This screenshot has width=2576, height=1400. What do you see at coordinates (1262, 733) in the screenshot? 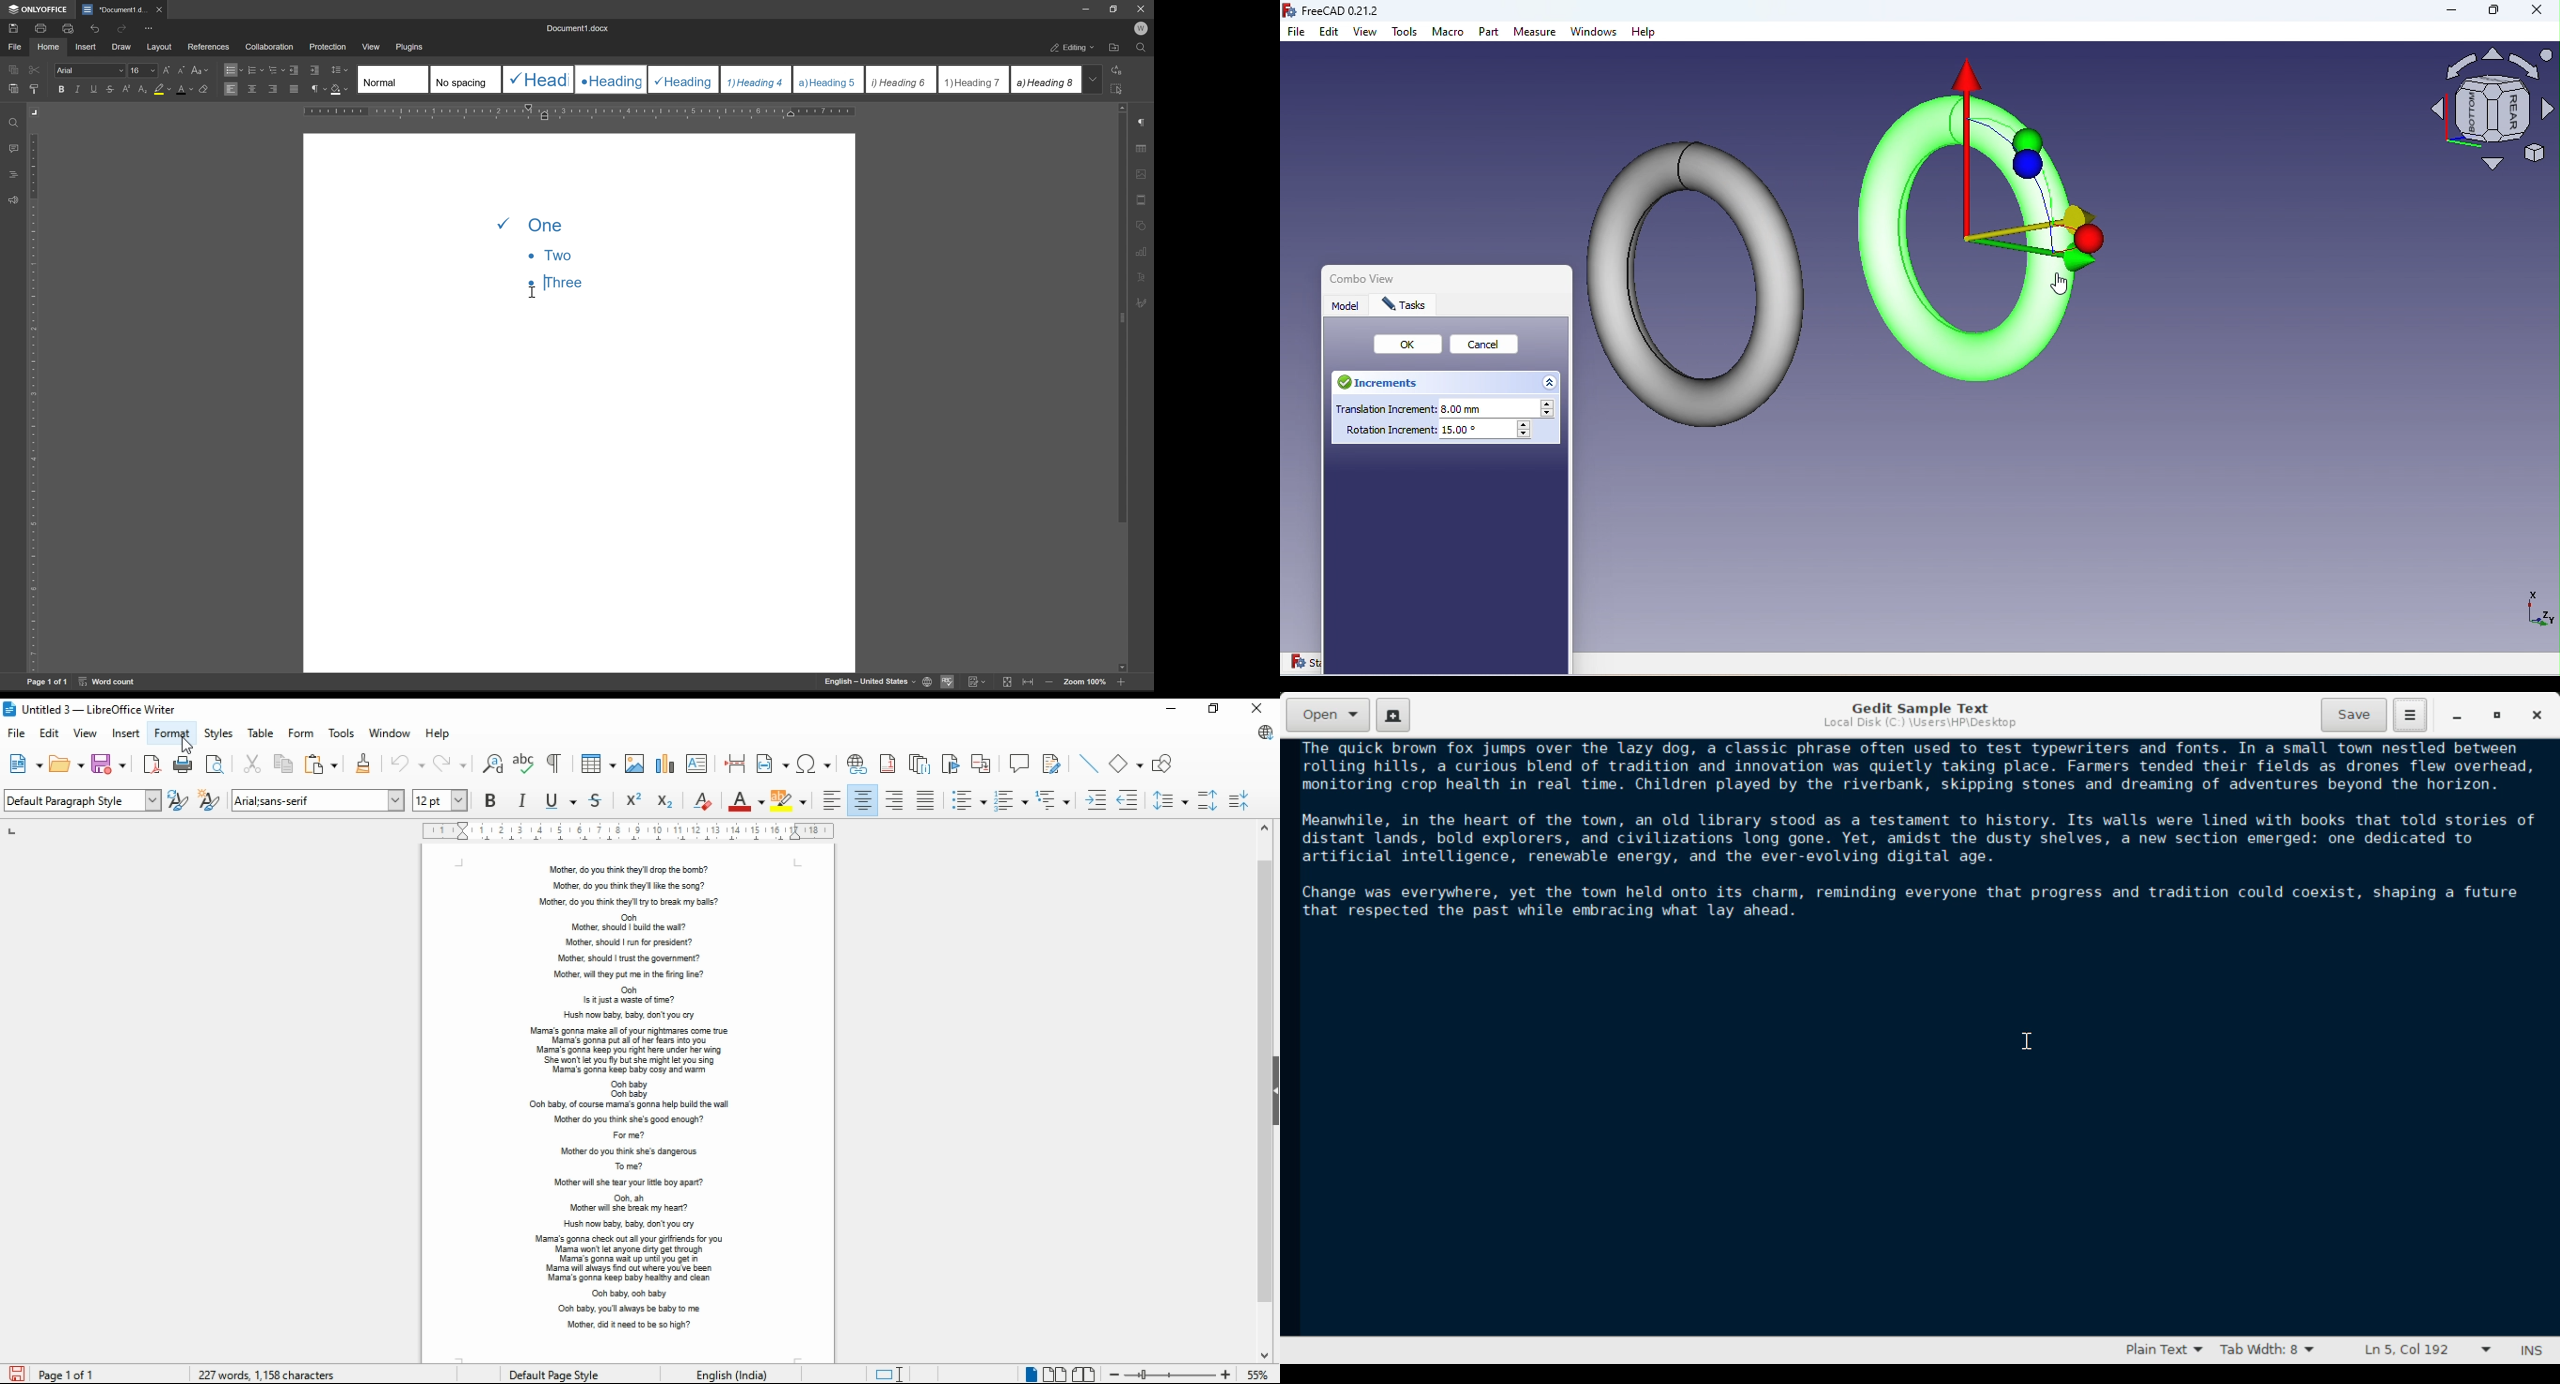
I see `libreoffice update` at bounding box center [1262, 733].